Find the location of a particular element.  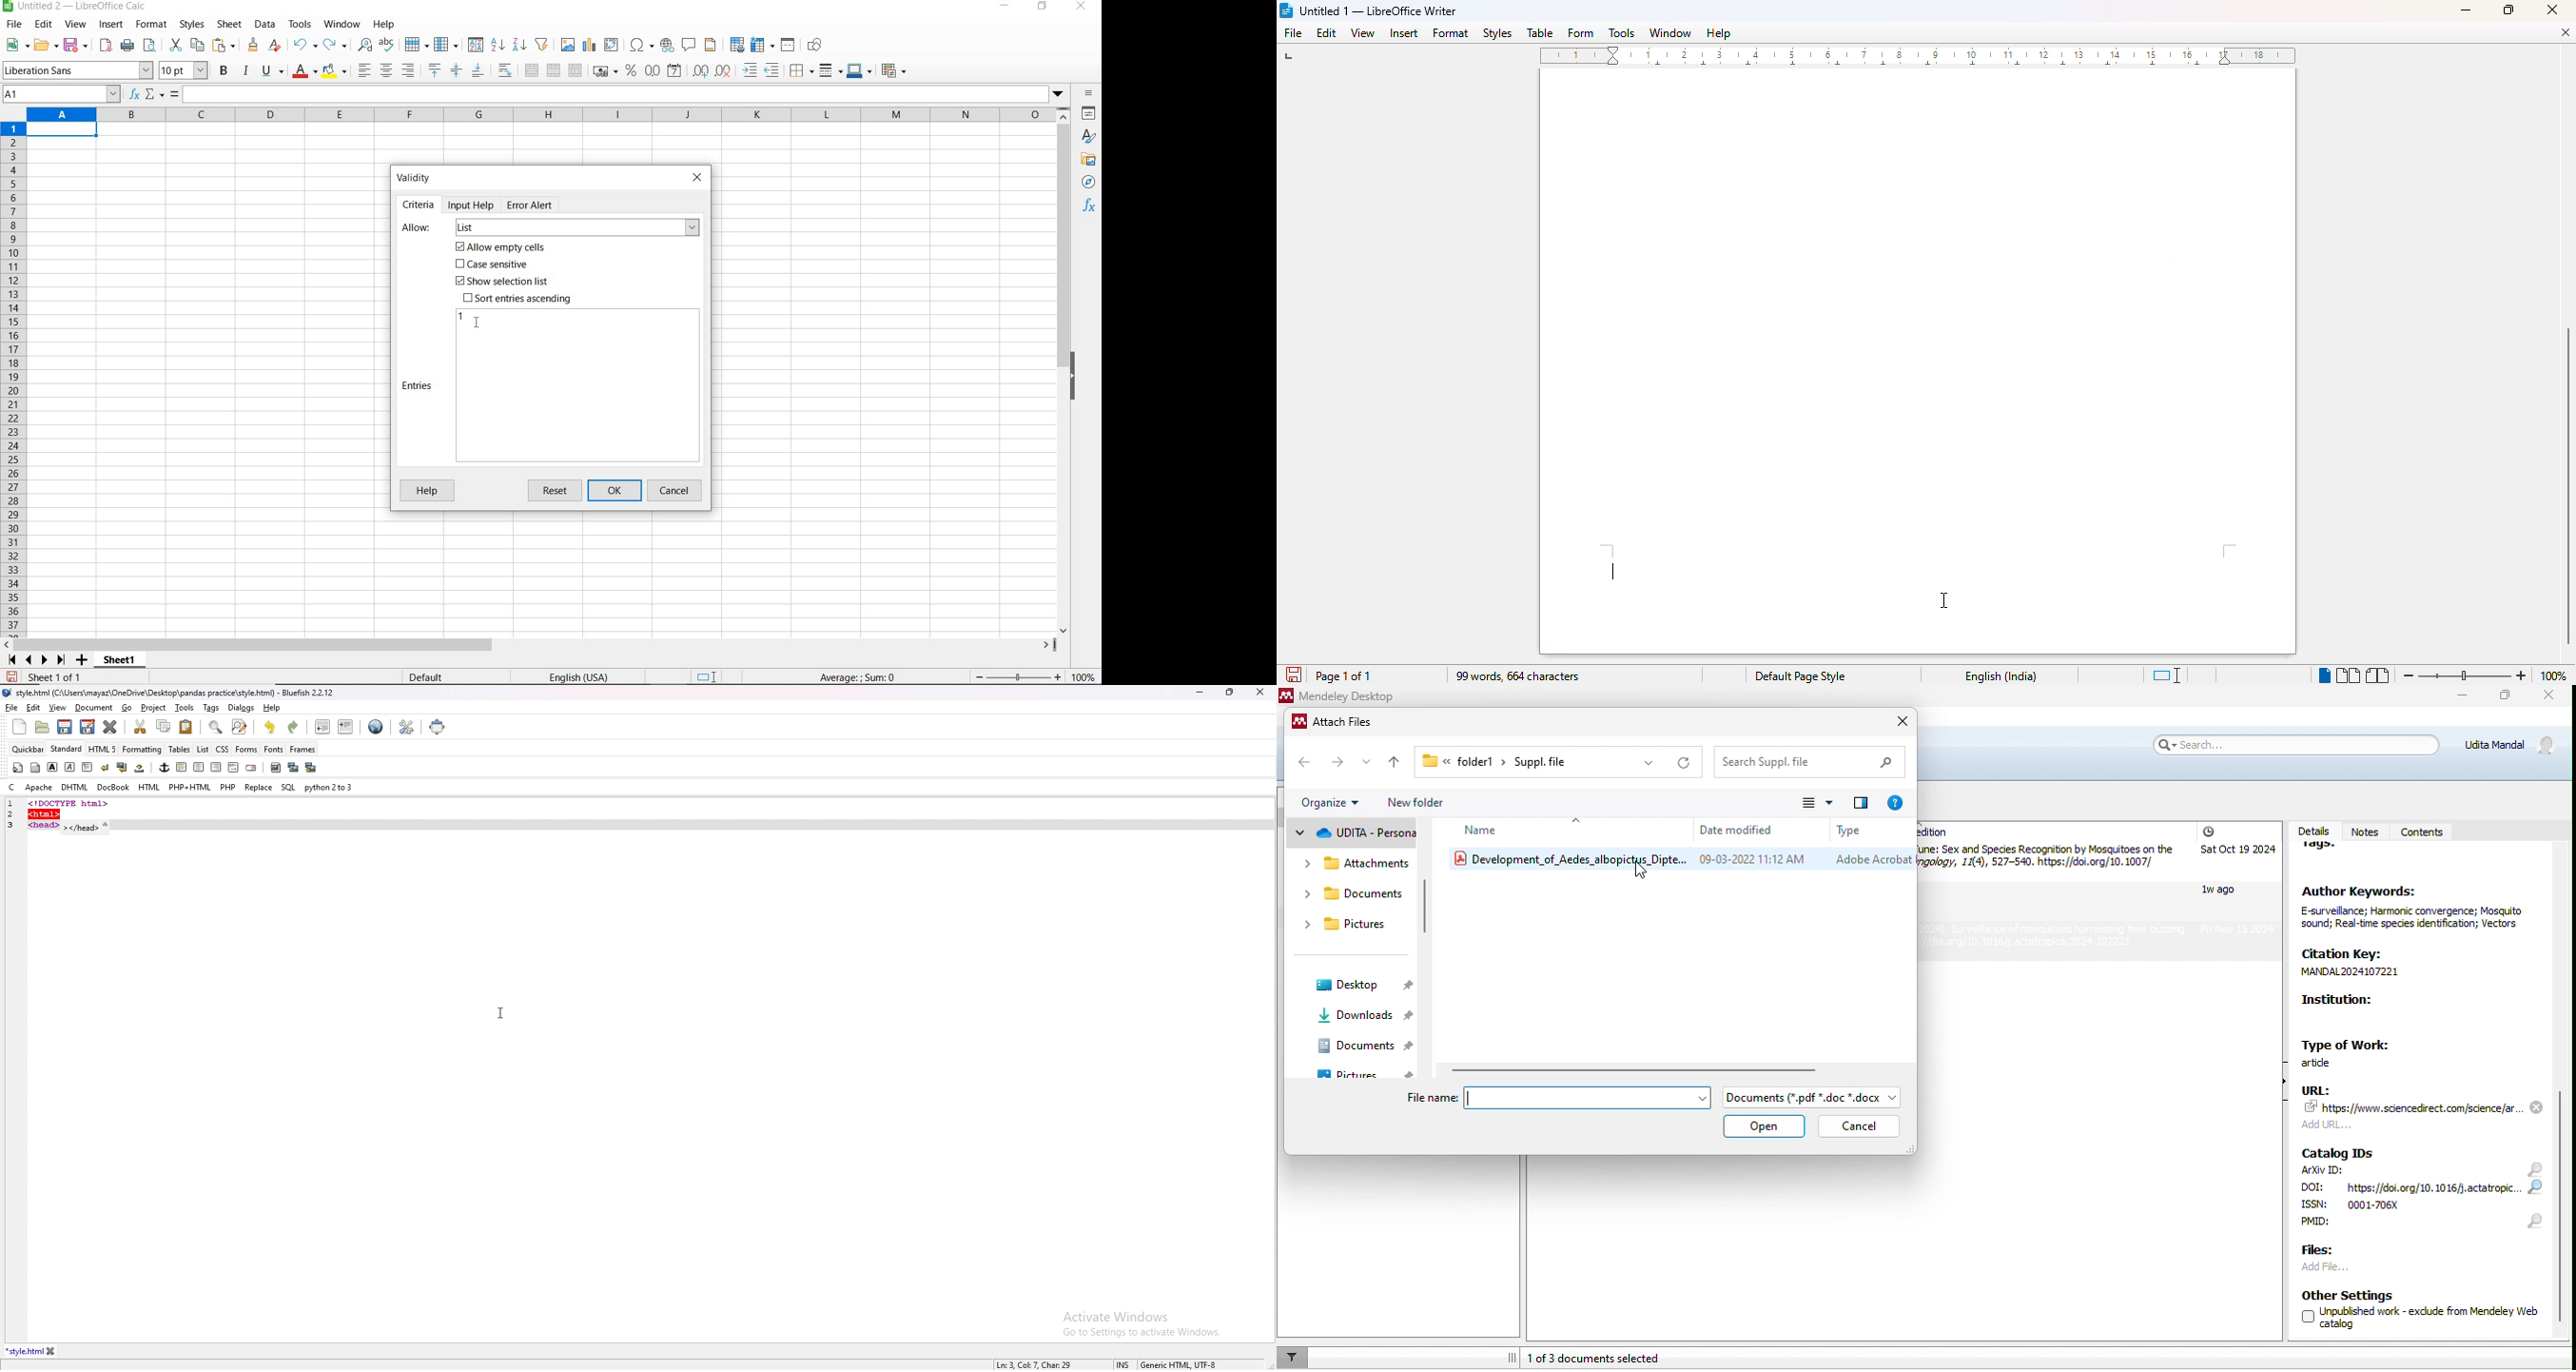

Default page style is located at coordinates (1800, 676).